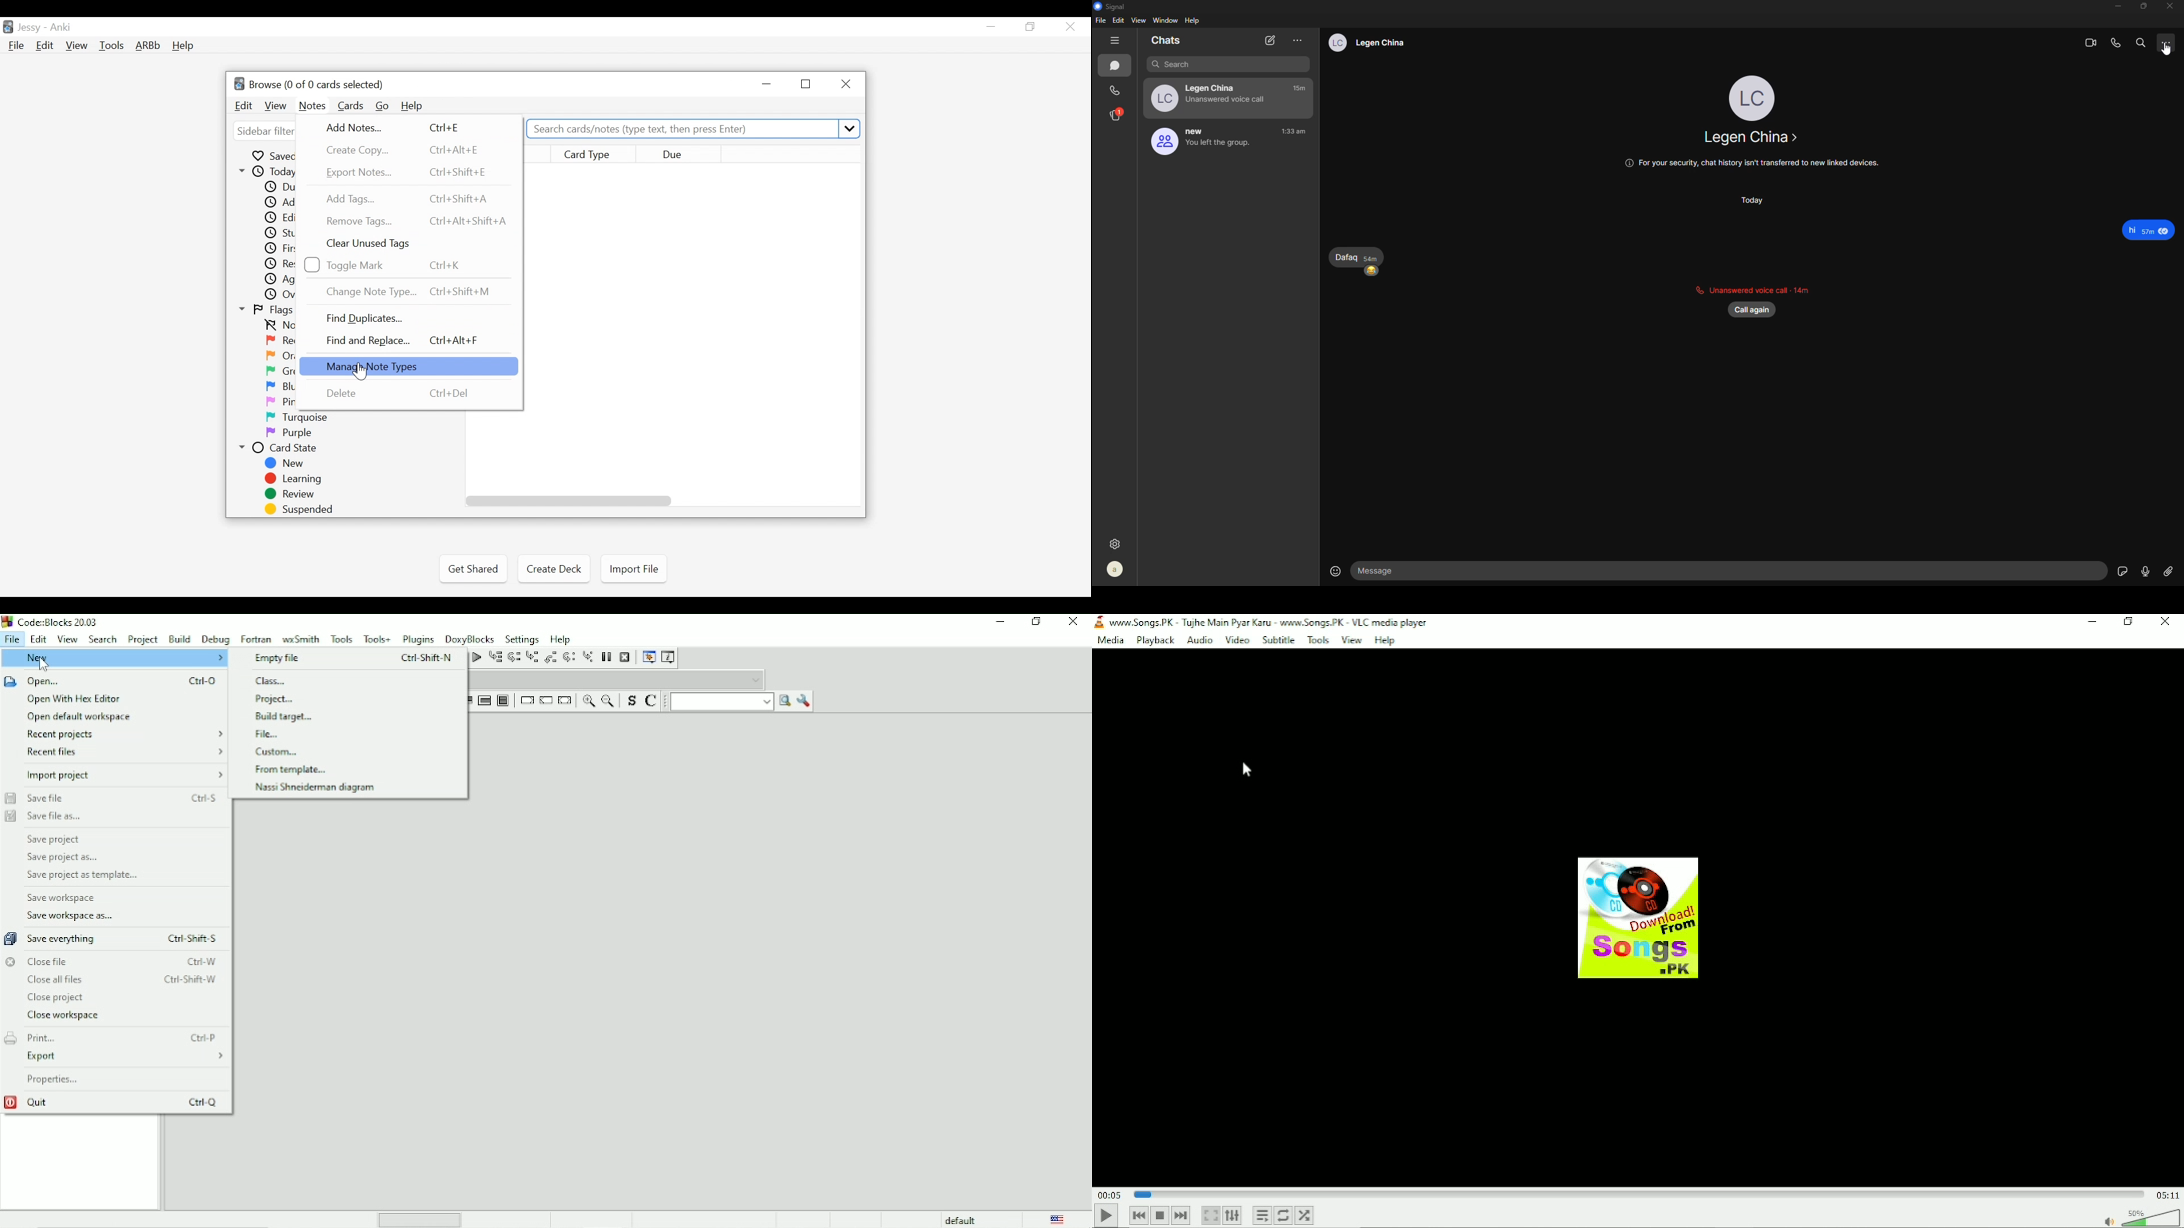  Describe the element at coordinates (182, 47) in the screenshot. I see `Help` at that location.